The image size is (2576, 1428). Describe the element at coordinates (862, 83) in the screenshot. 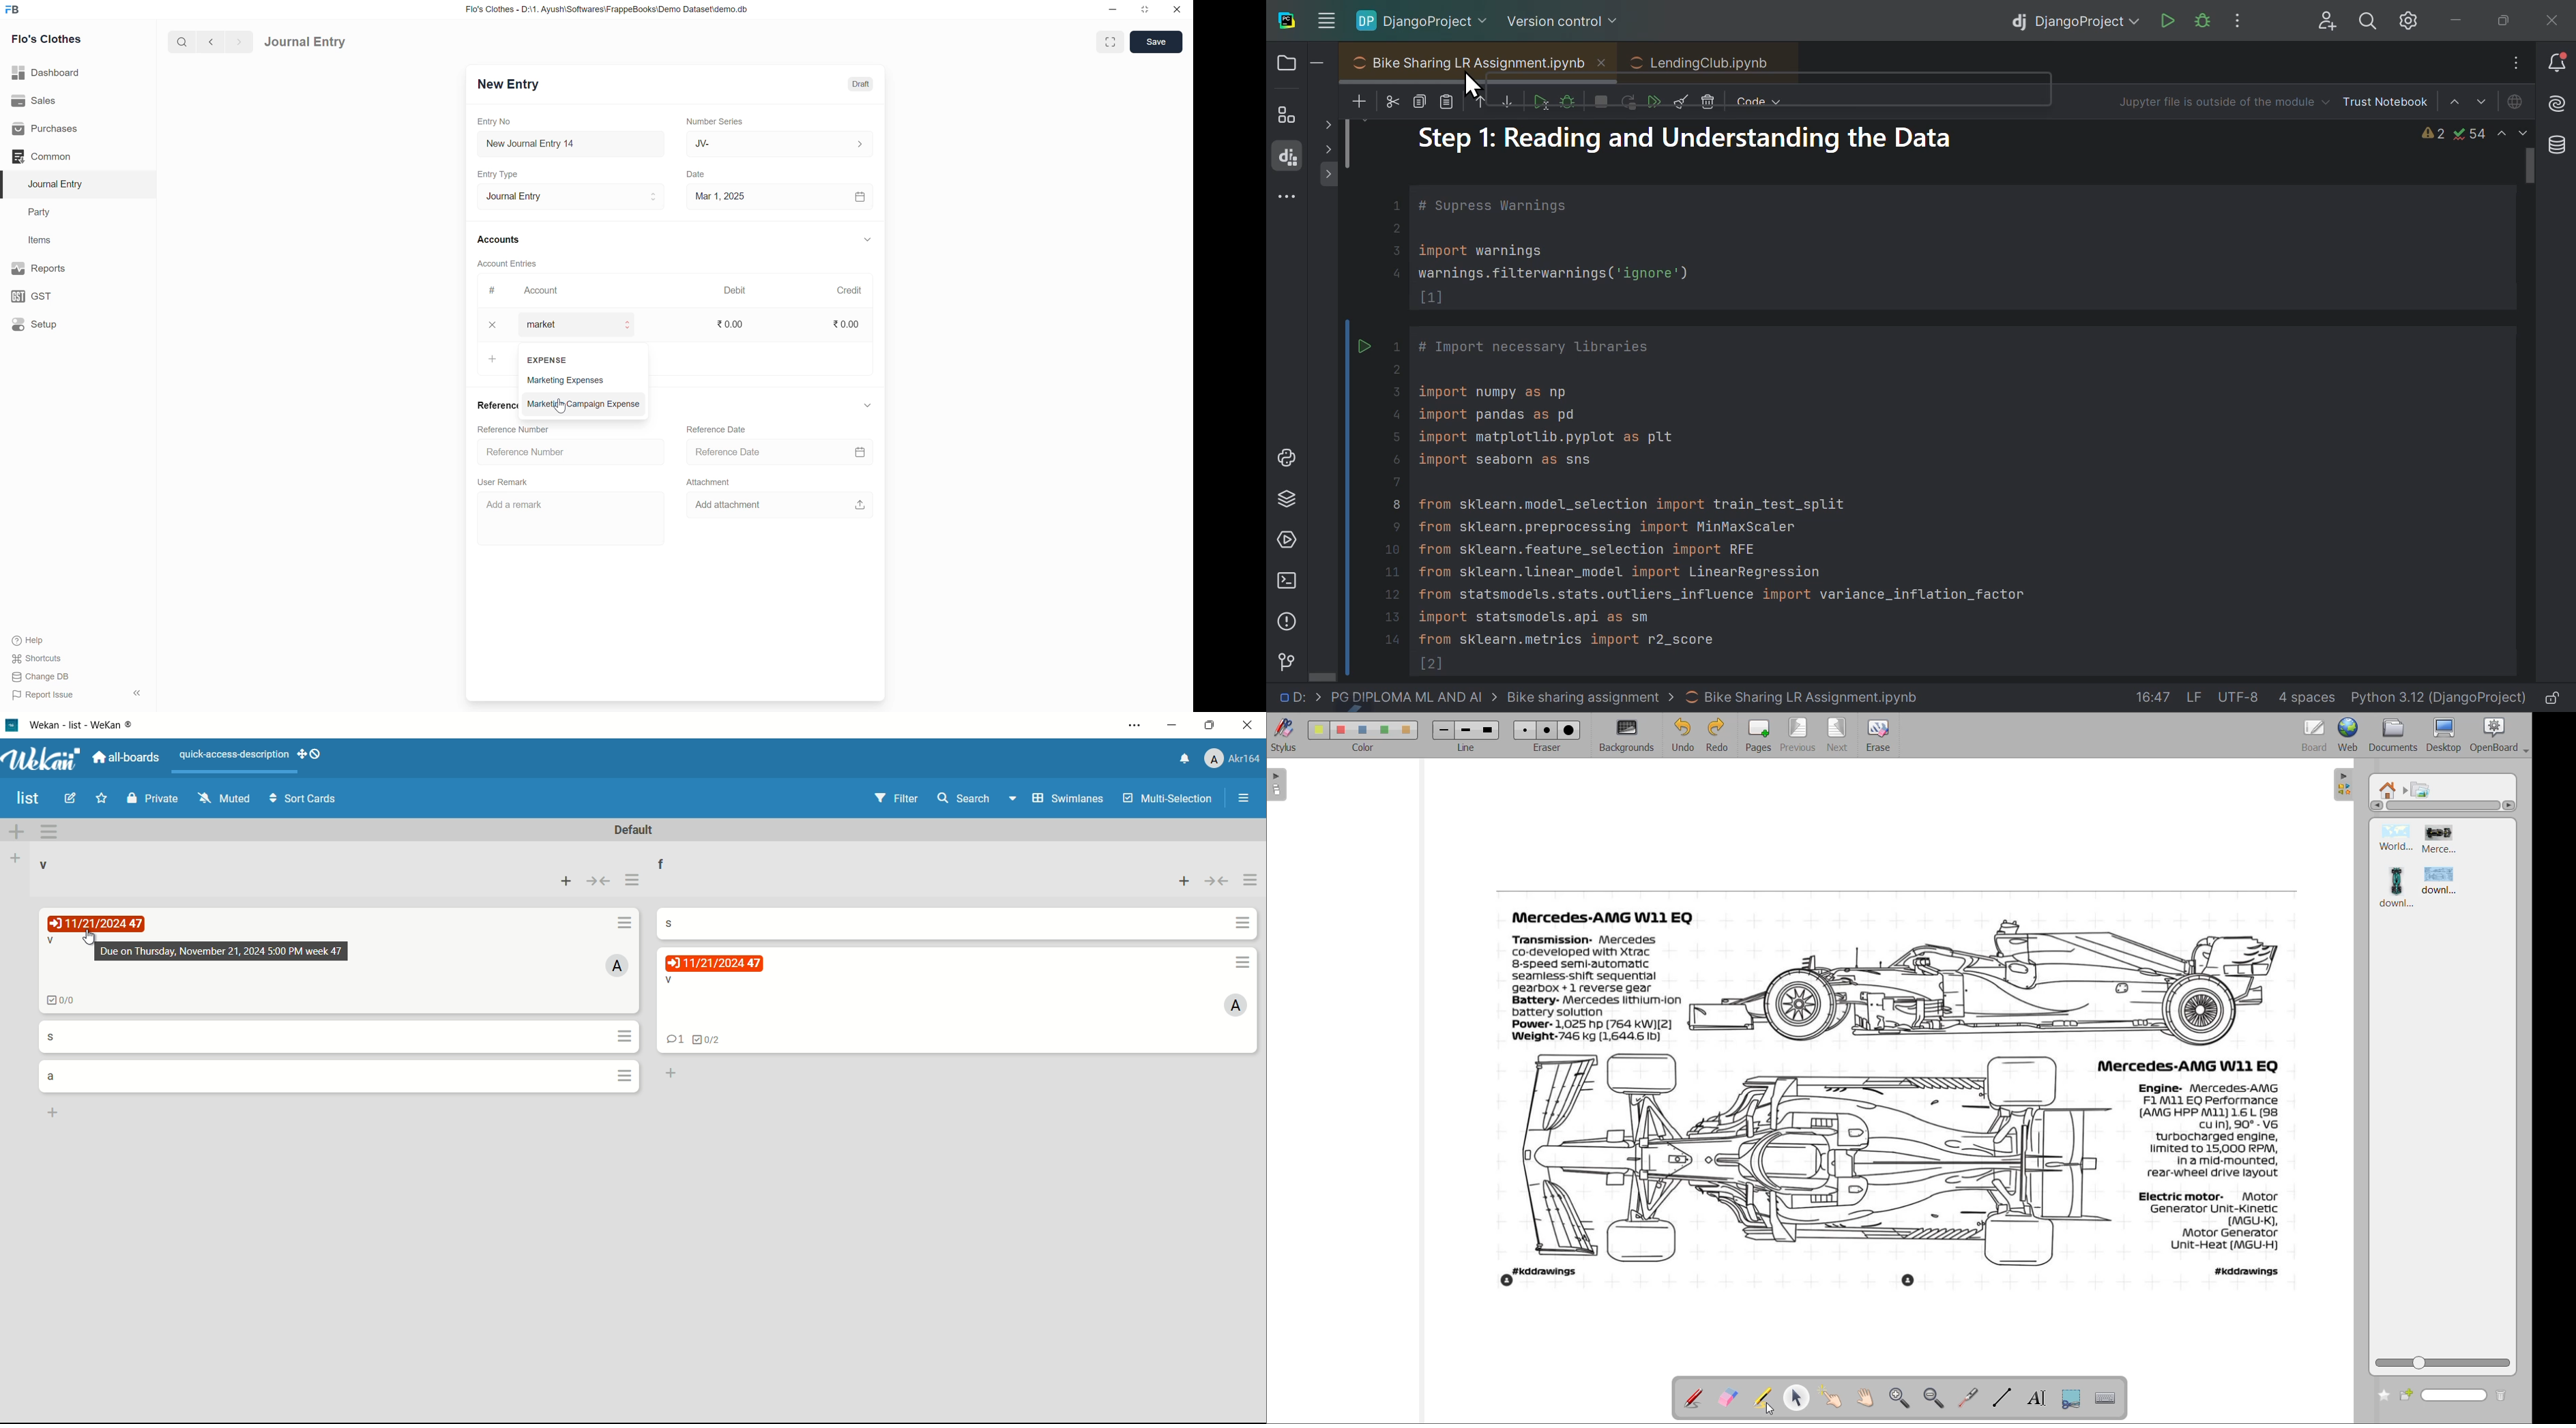

I see `Draft` at that location.